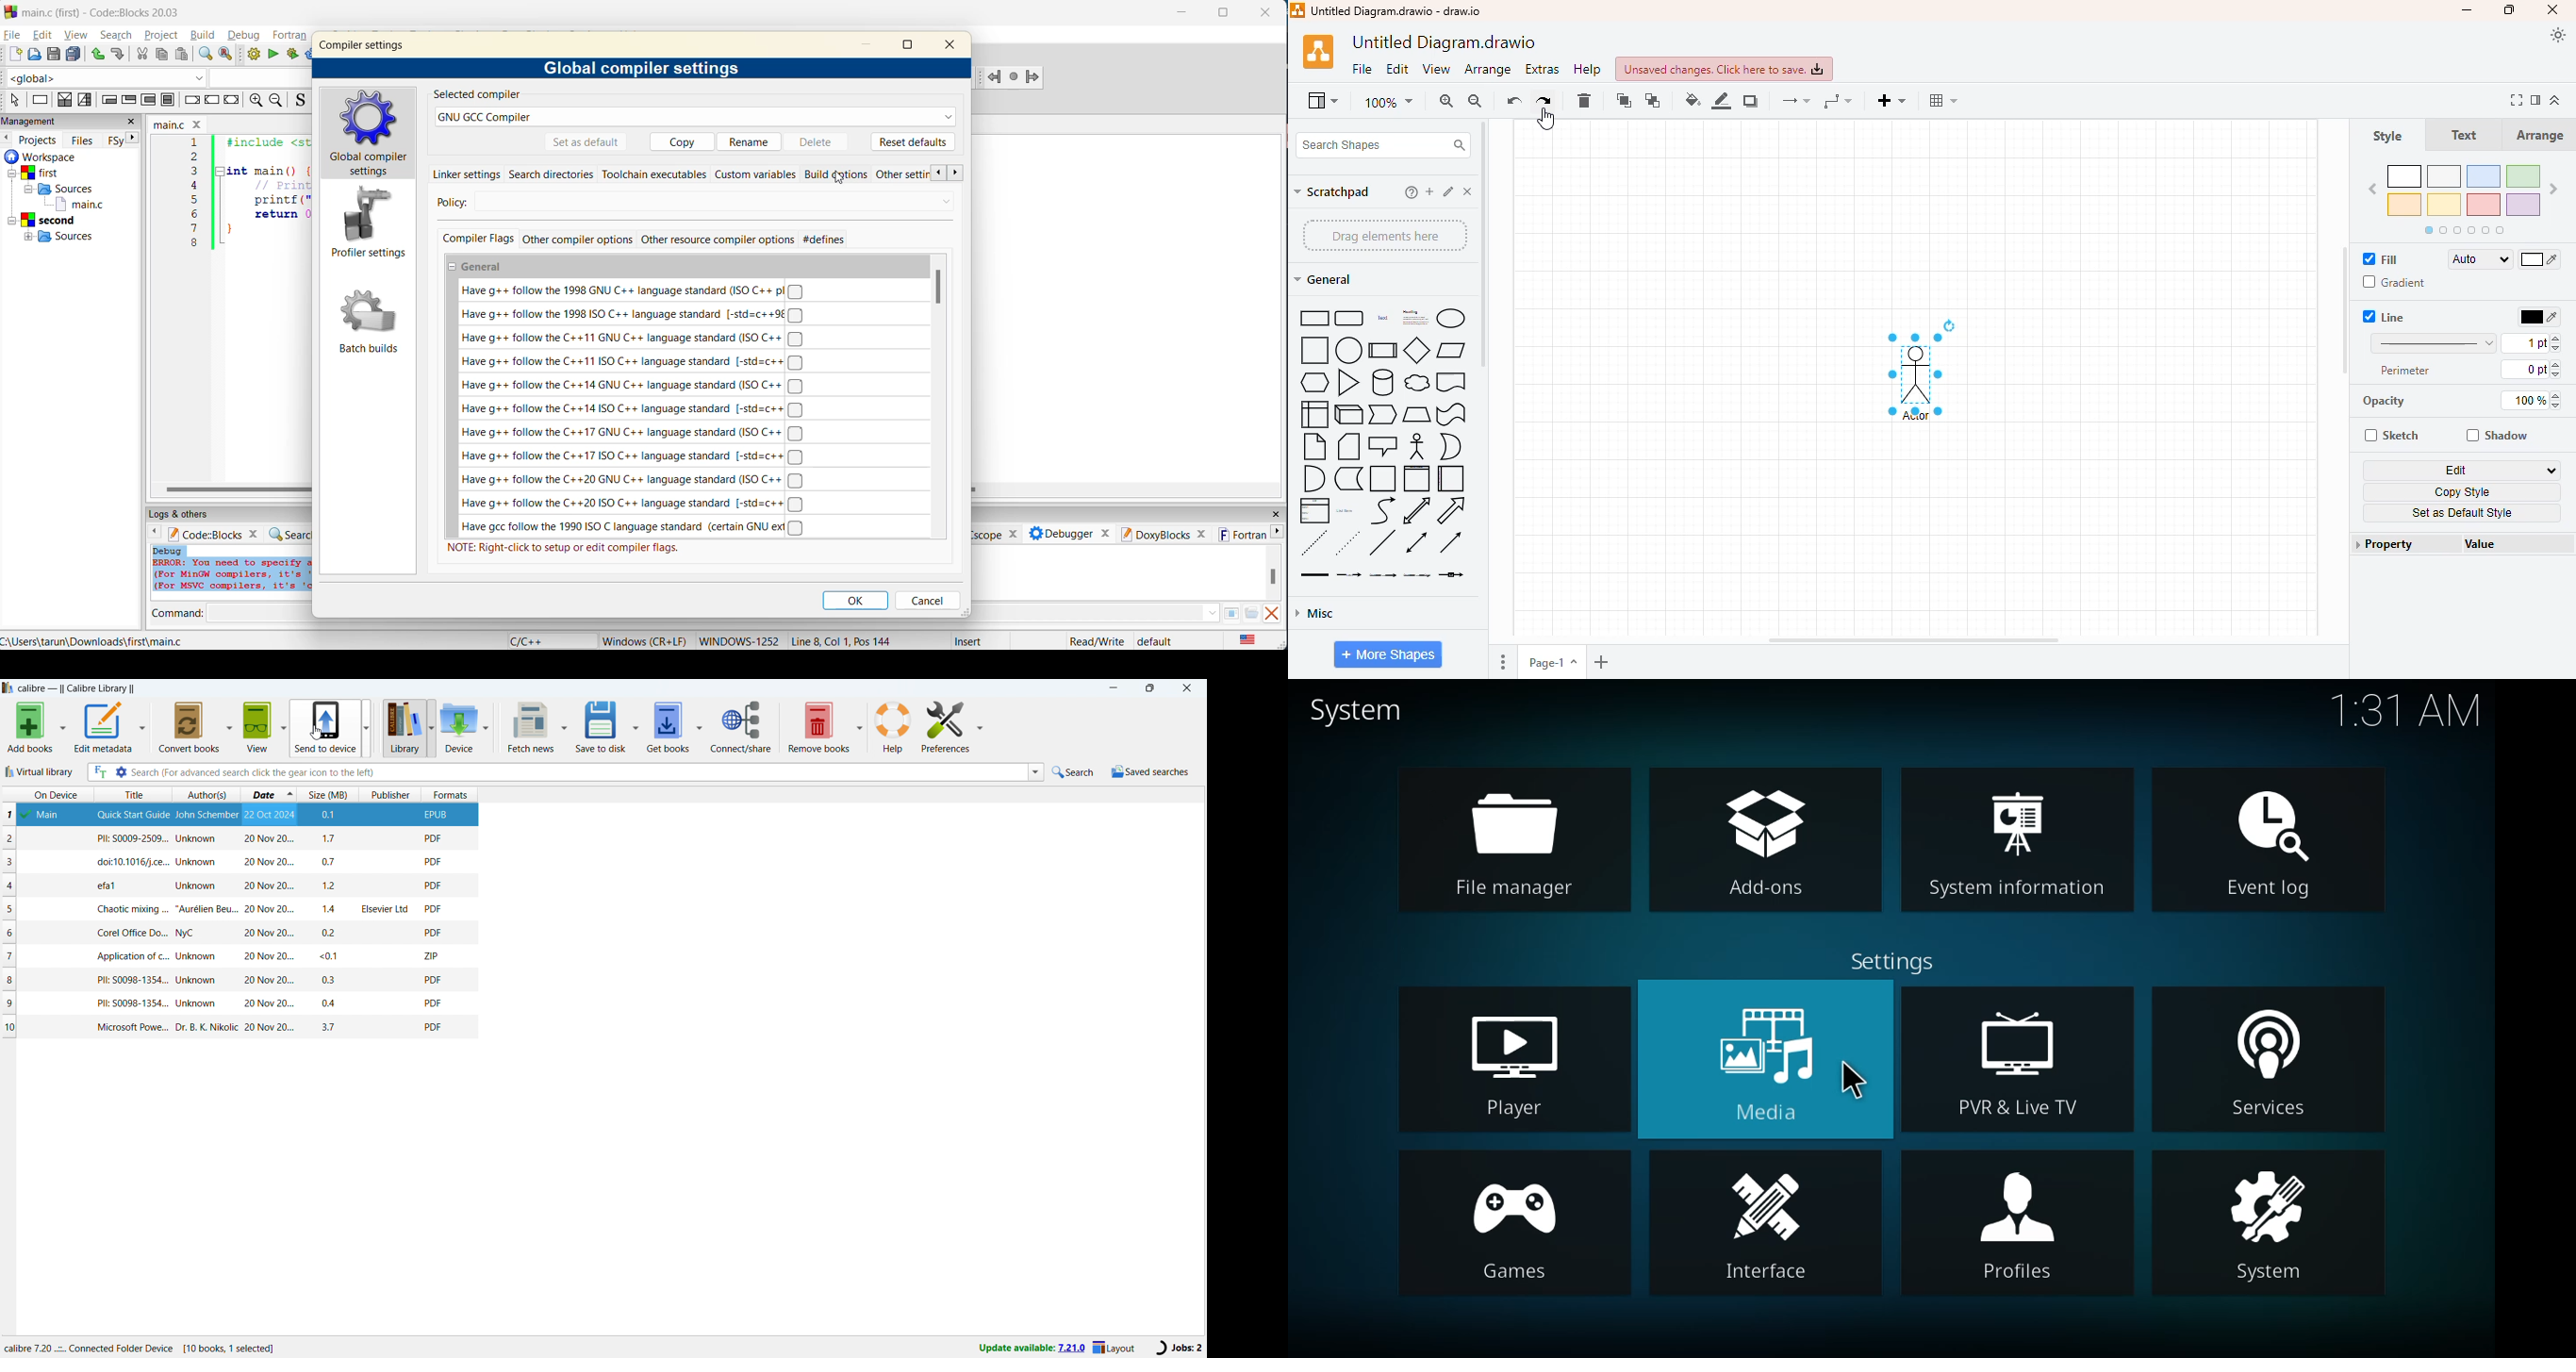 This screenshot has height=1372, width=2576. I want to click on zoom out, so click(1475, 101).